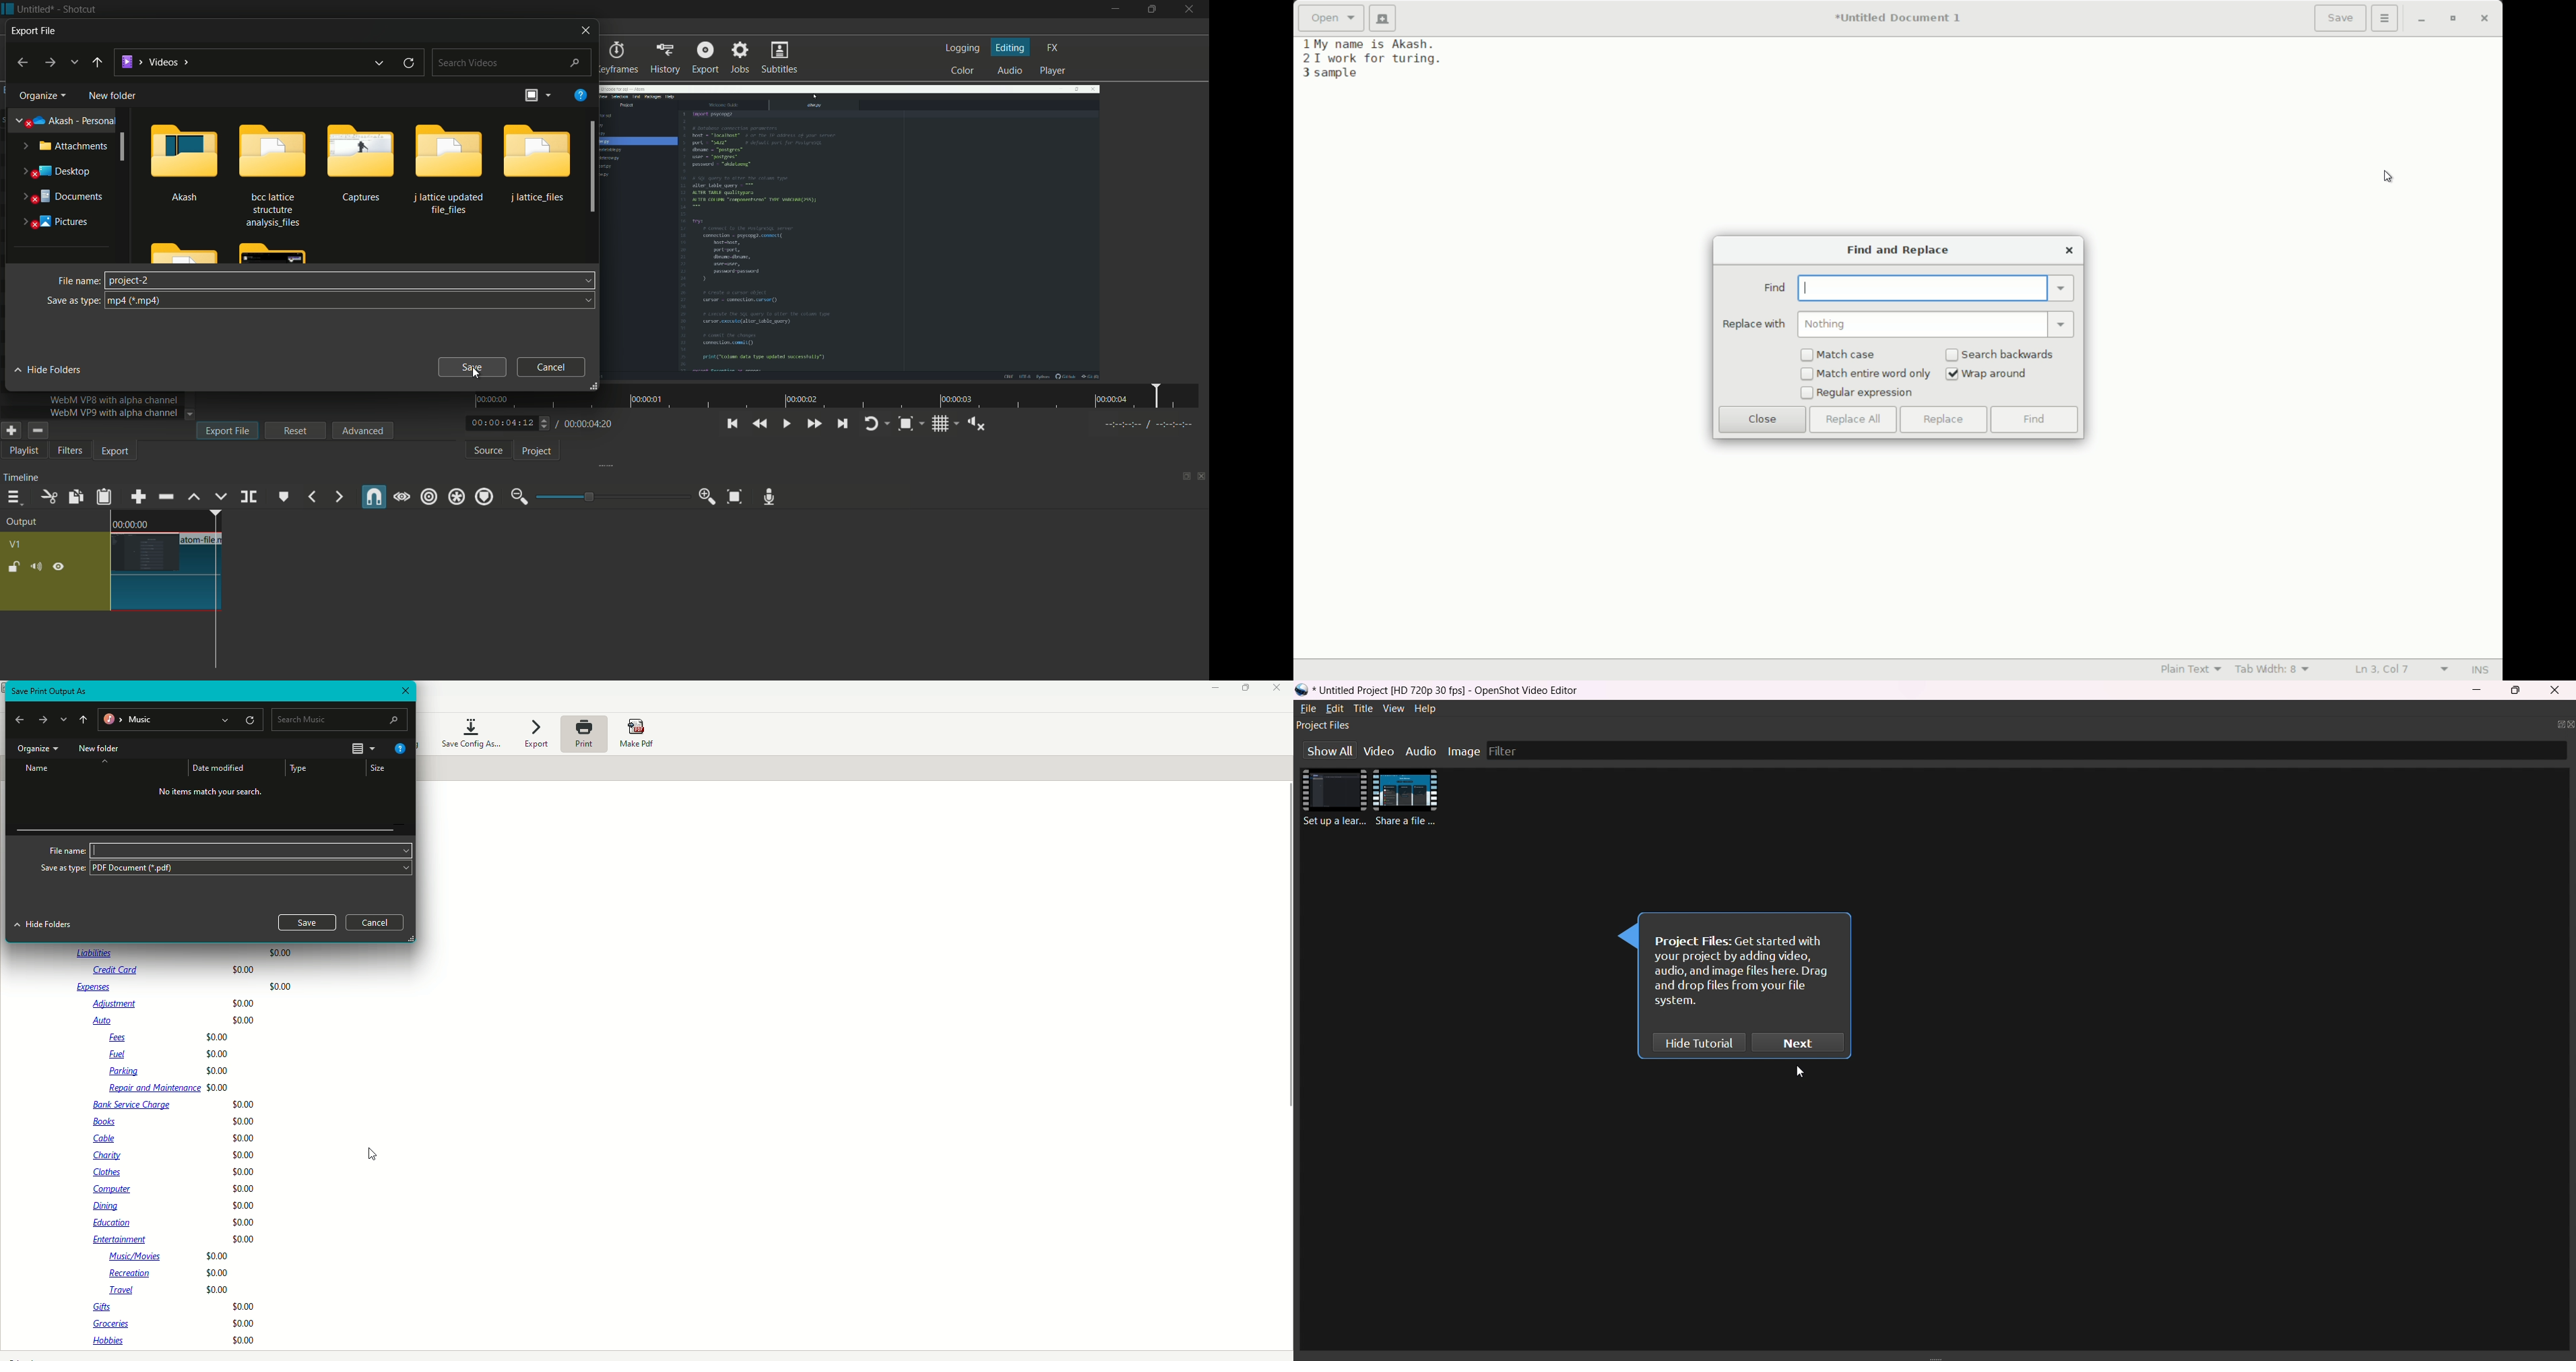  Describe the element at coordinates (589, 423) in the screenshot. I see `total time` at that location.